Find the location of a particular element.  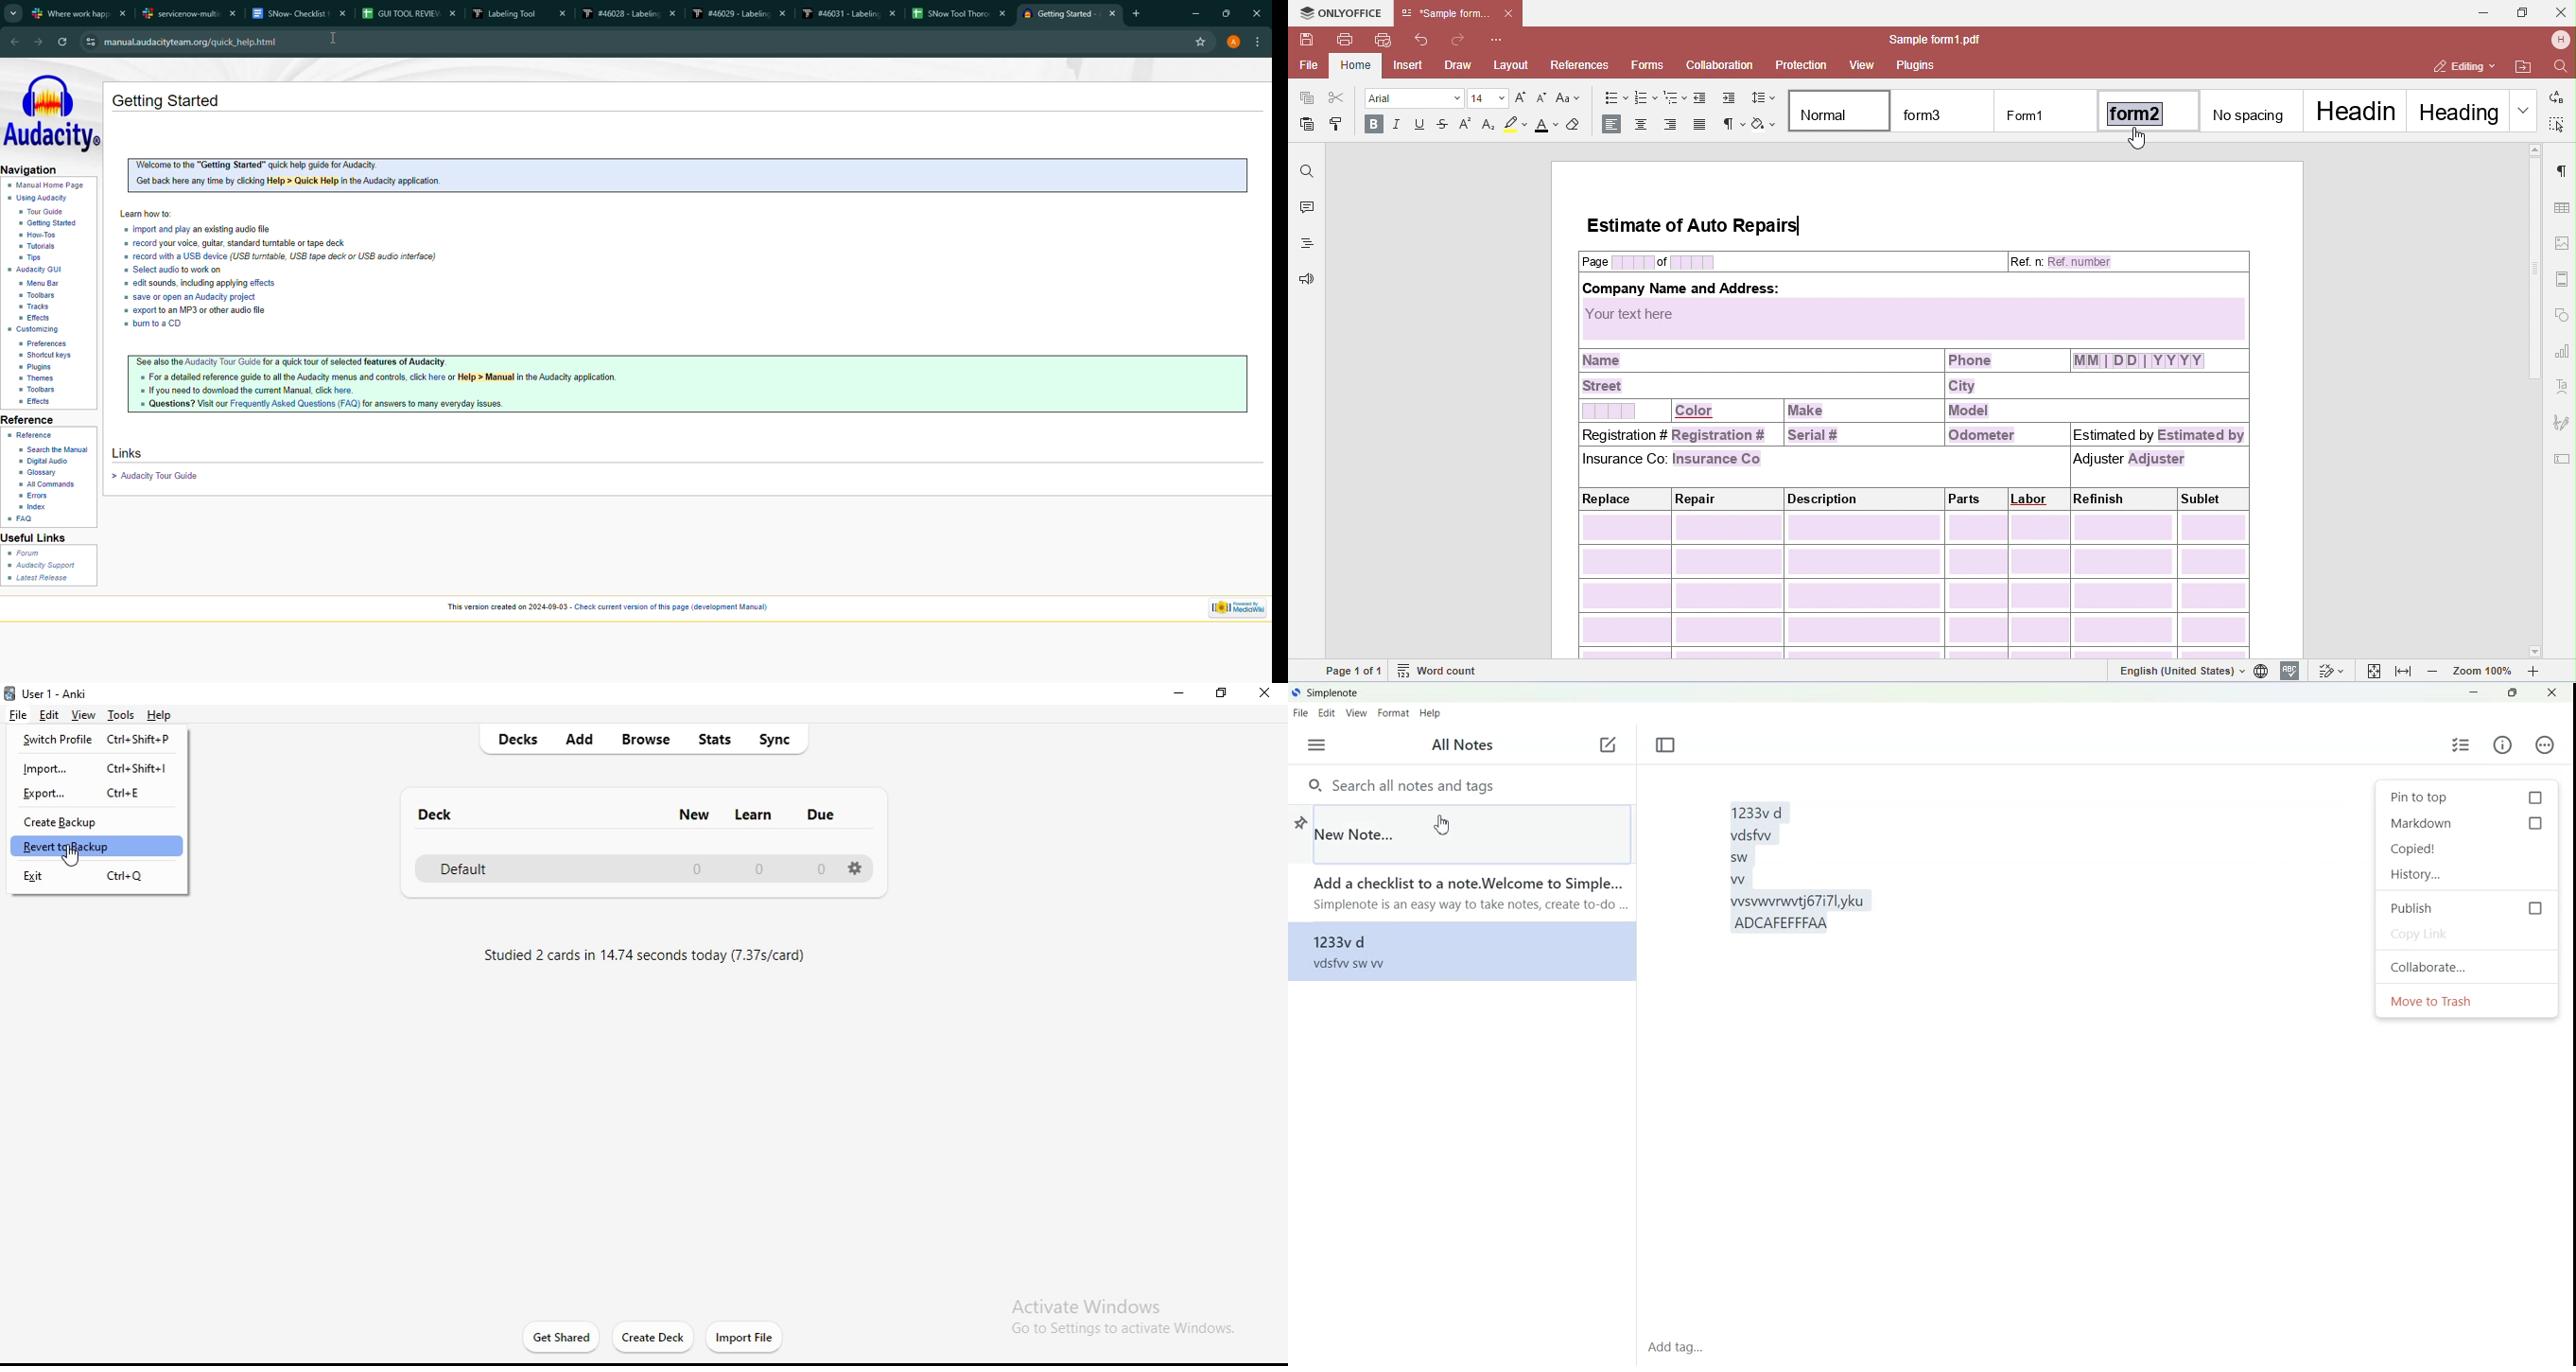

minimise is located at coordinates (1177, 695).